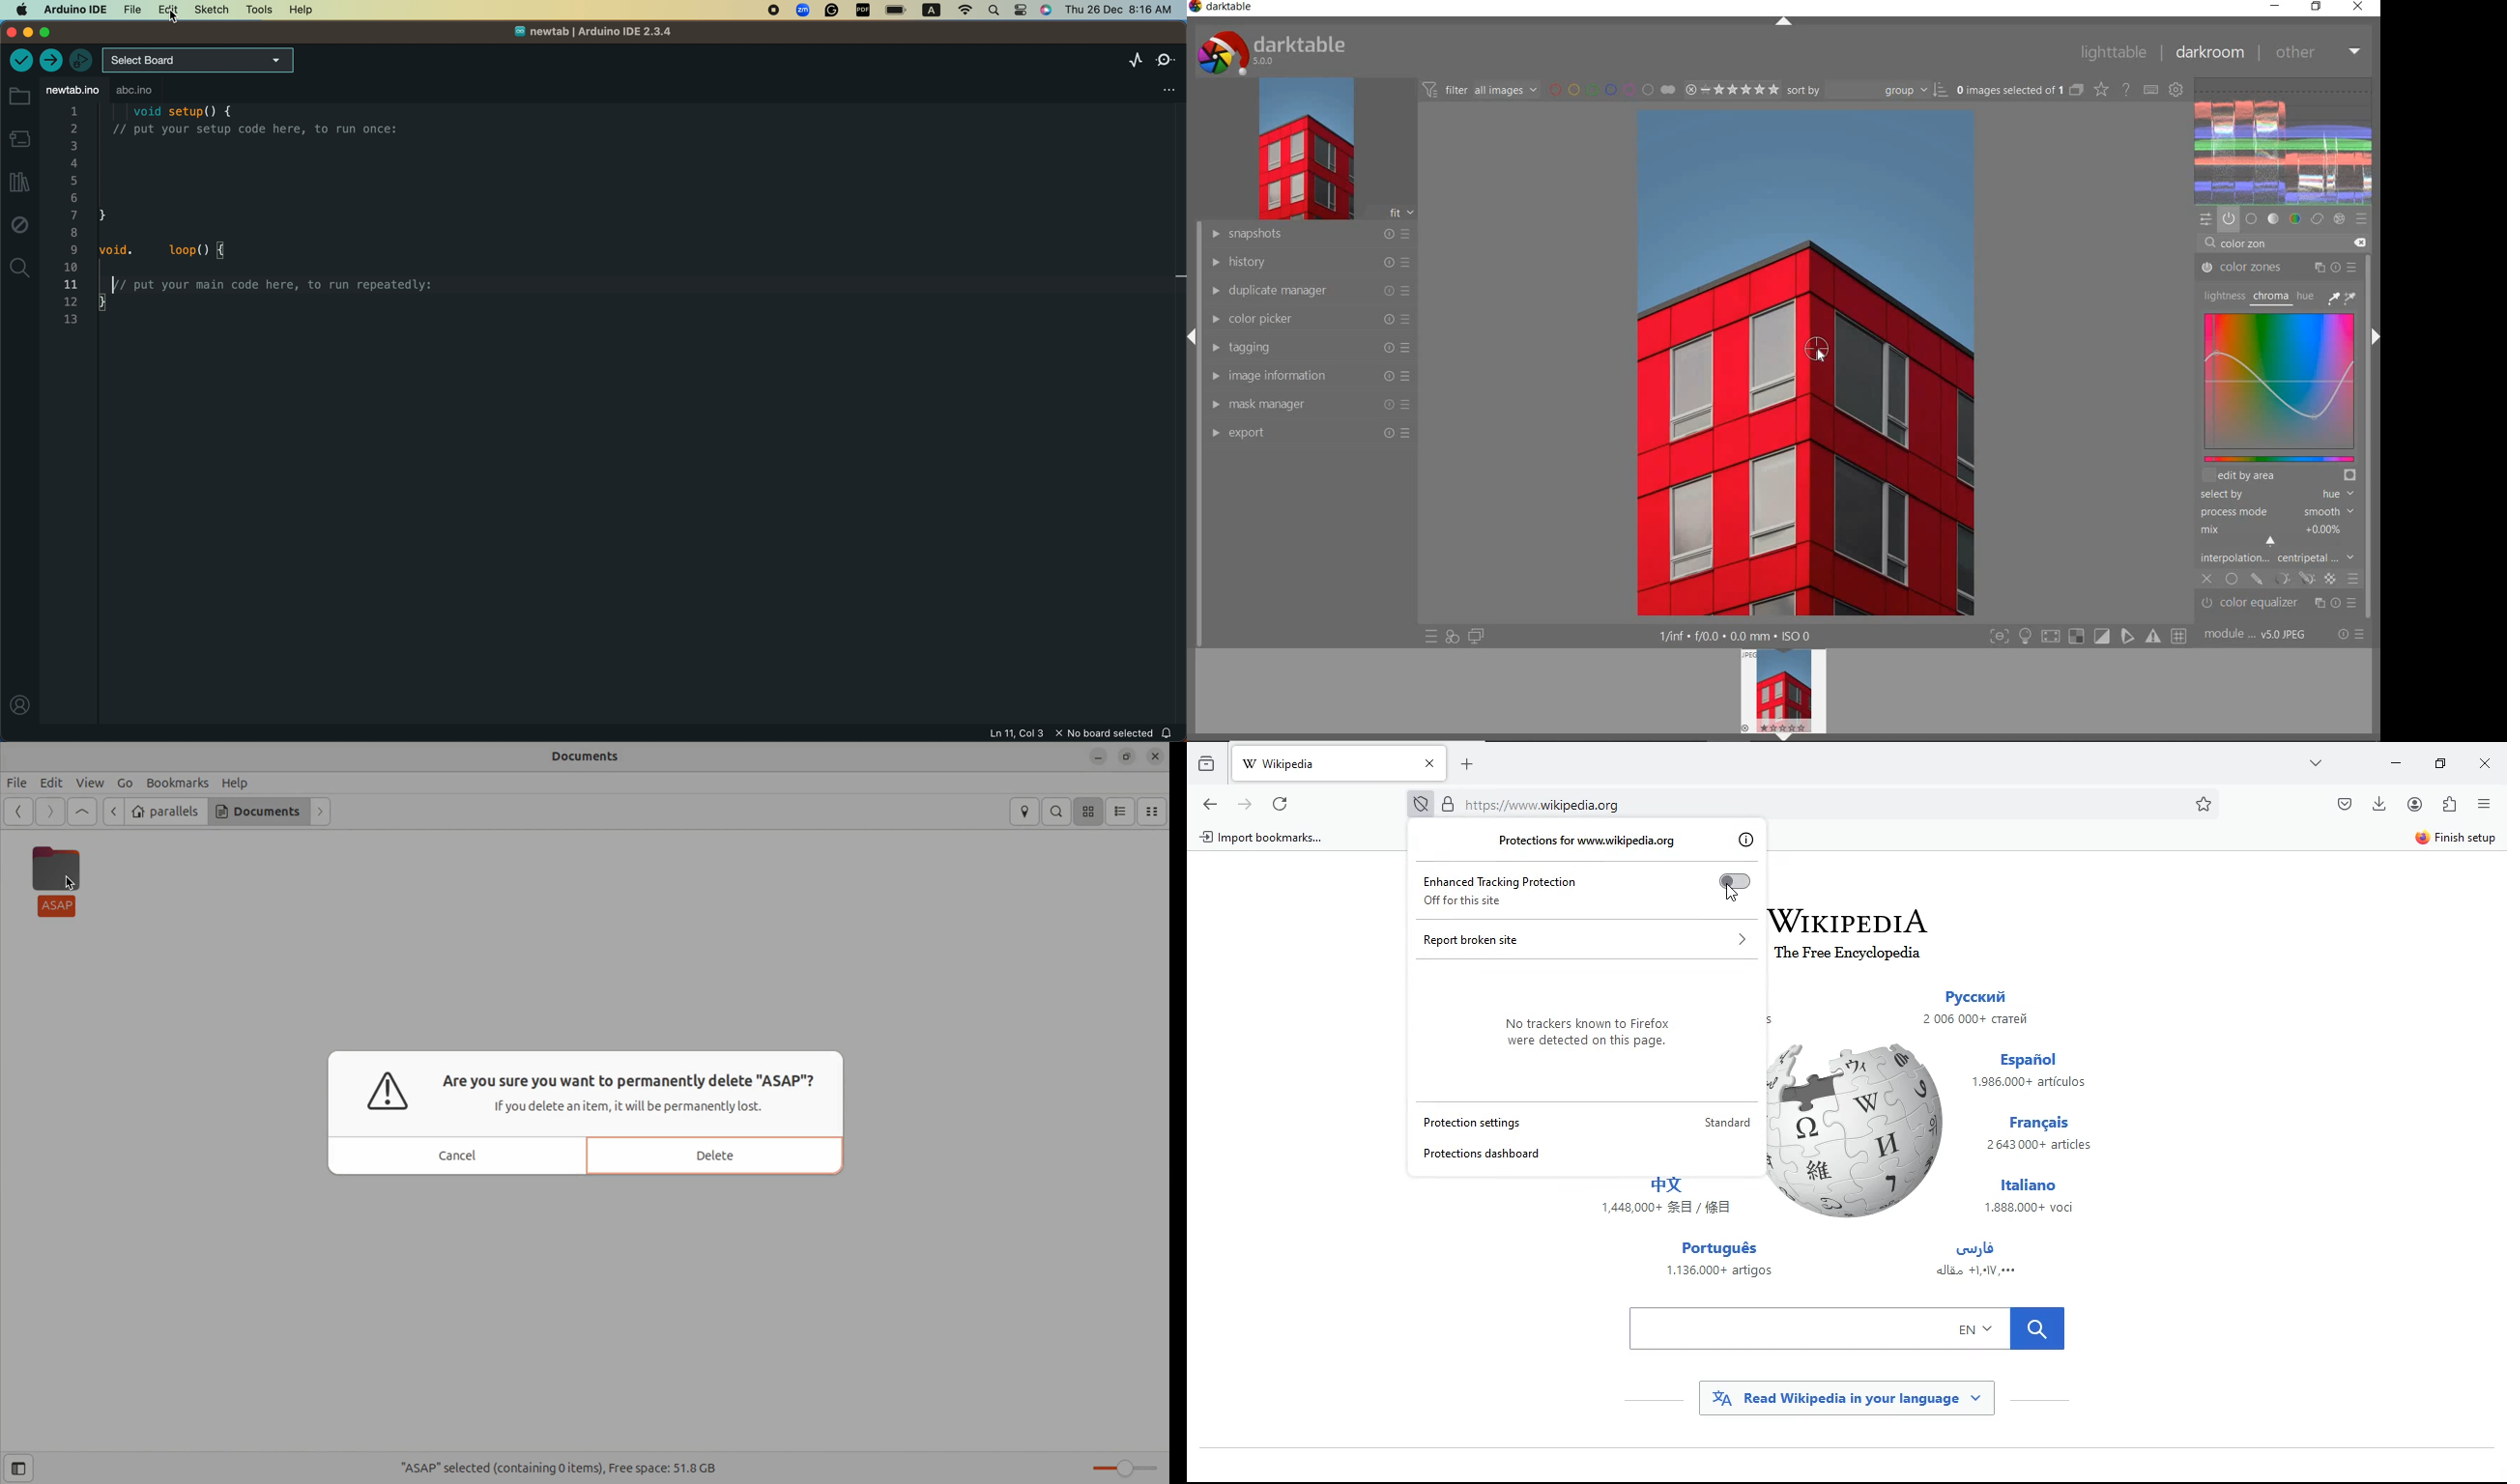 This screenshot has width=2520, height=1484. I want to click on image information, so click(1308, 377).